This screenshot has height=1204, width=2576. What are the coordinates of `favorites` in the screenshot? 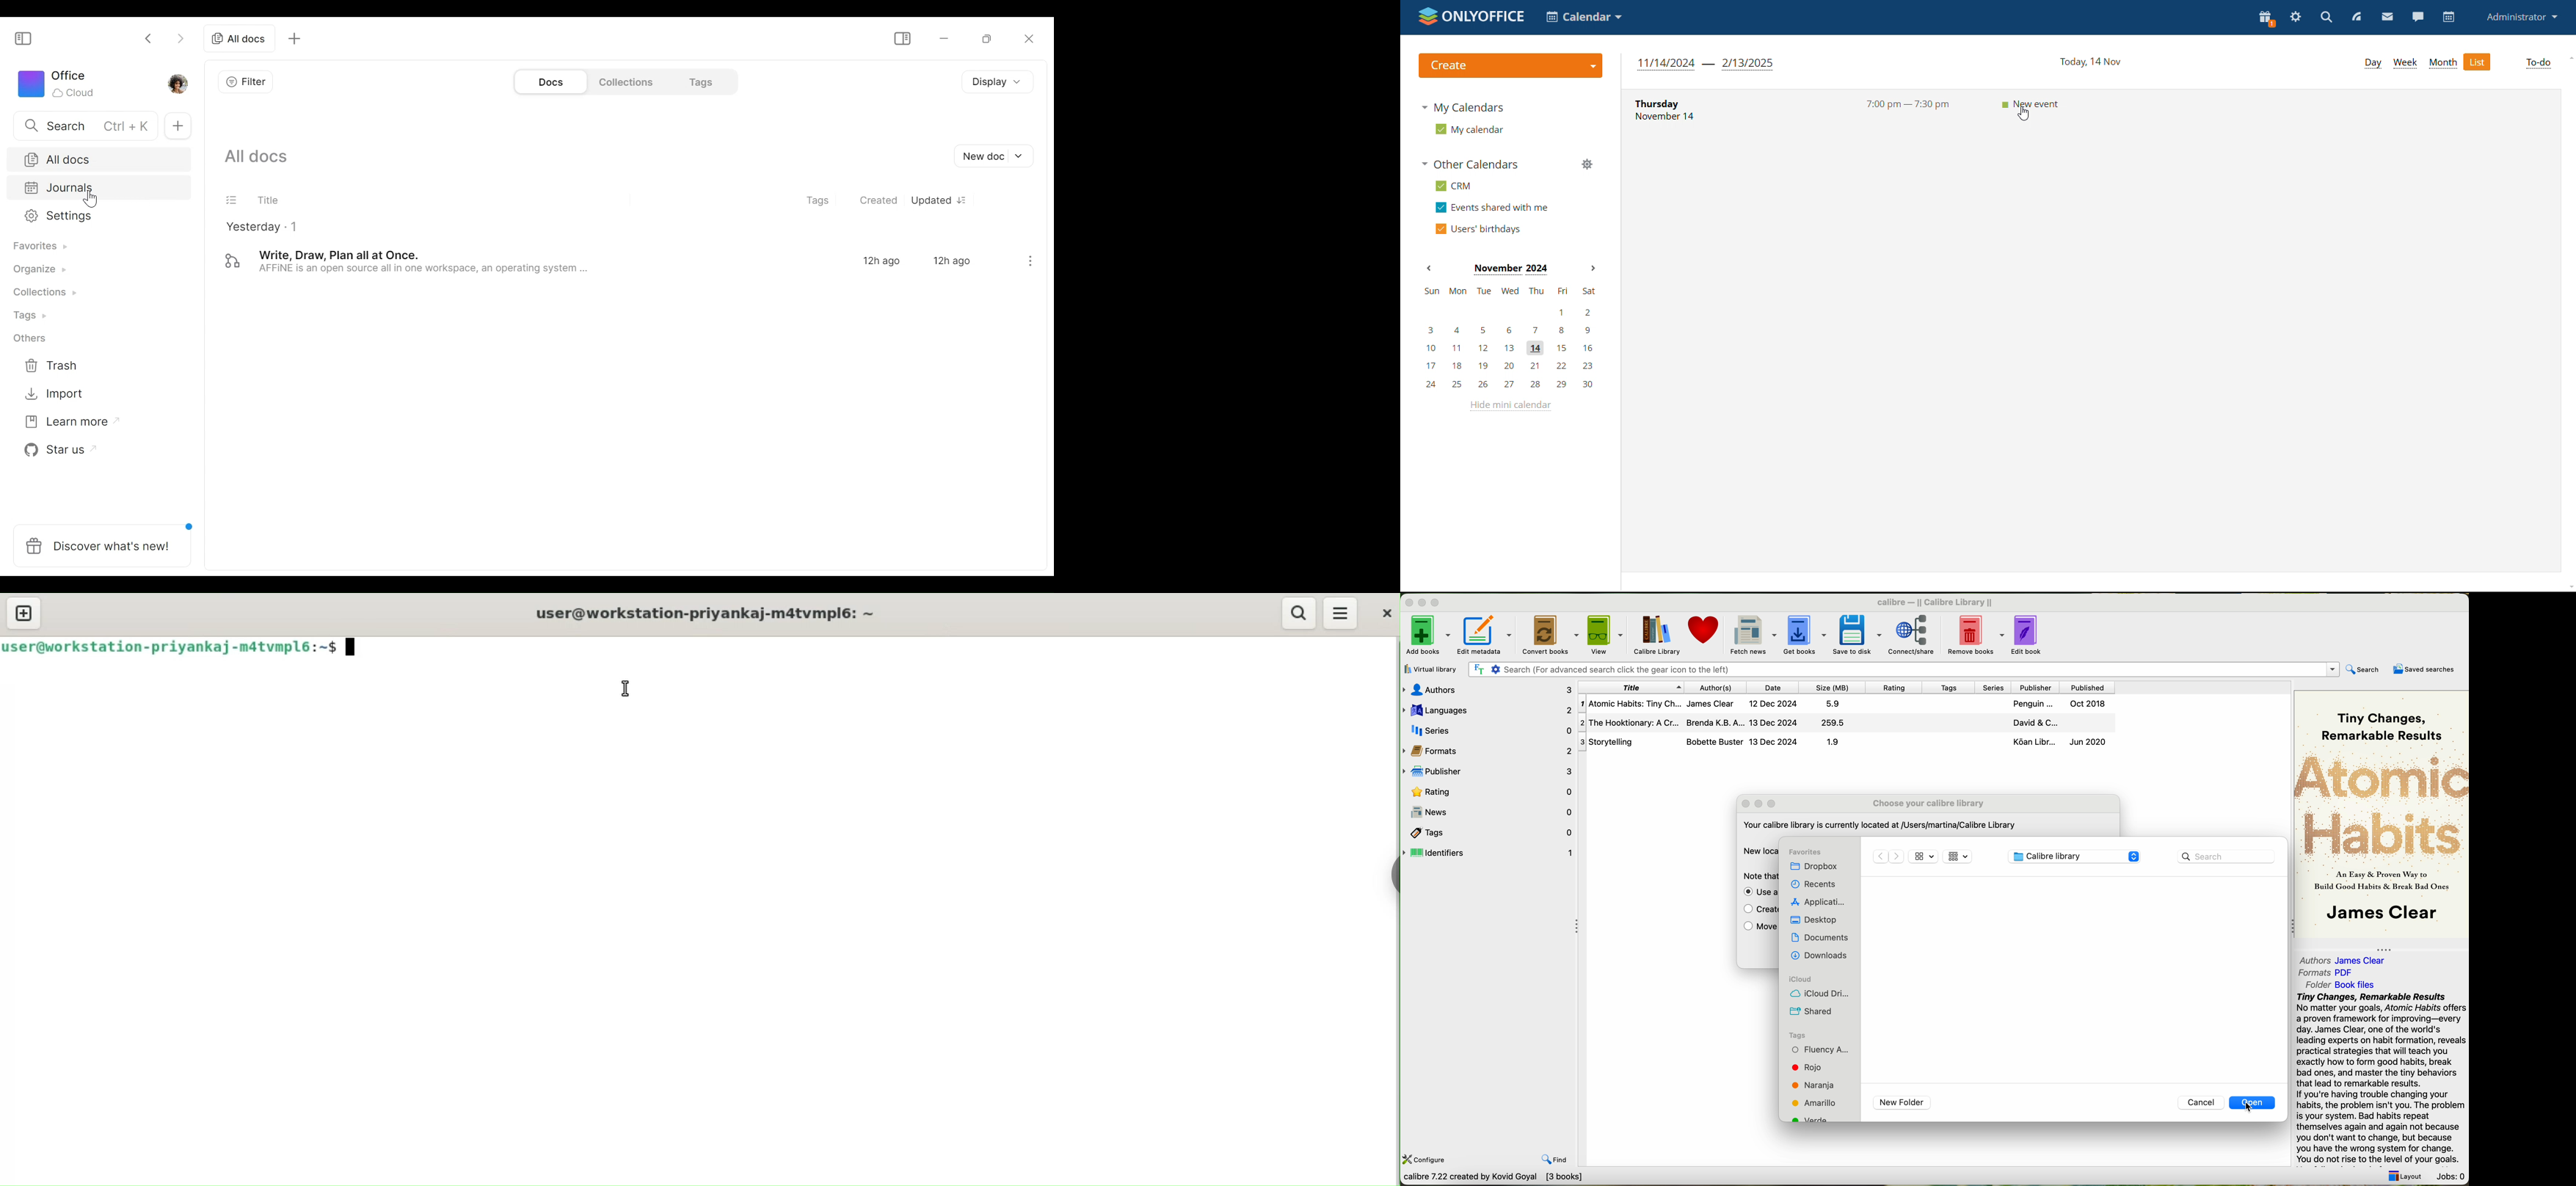 It's located at (1821, 851).